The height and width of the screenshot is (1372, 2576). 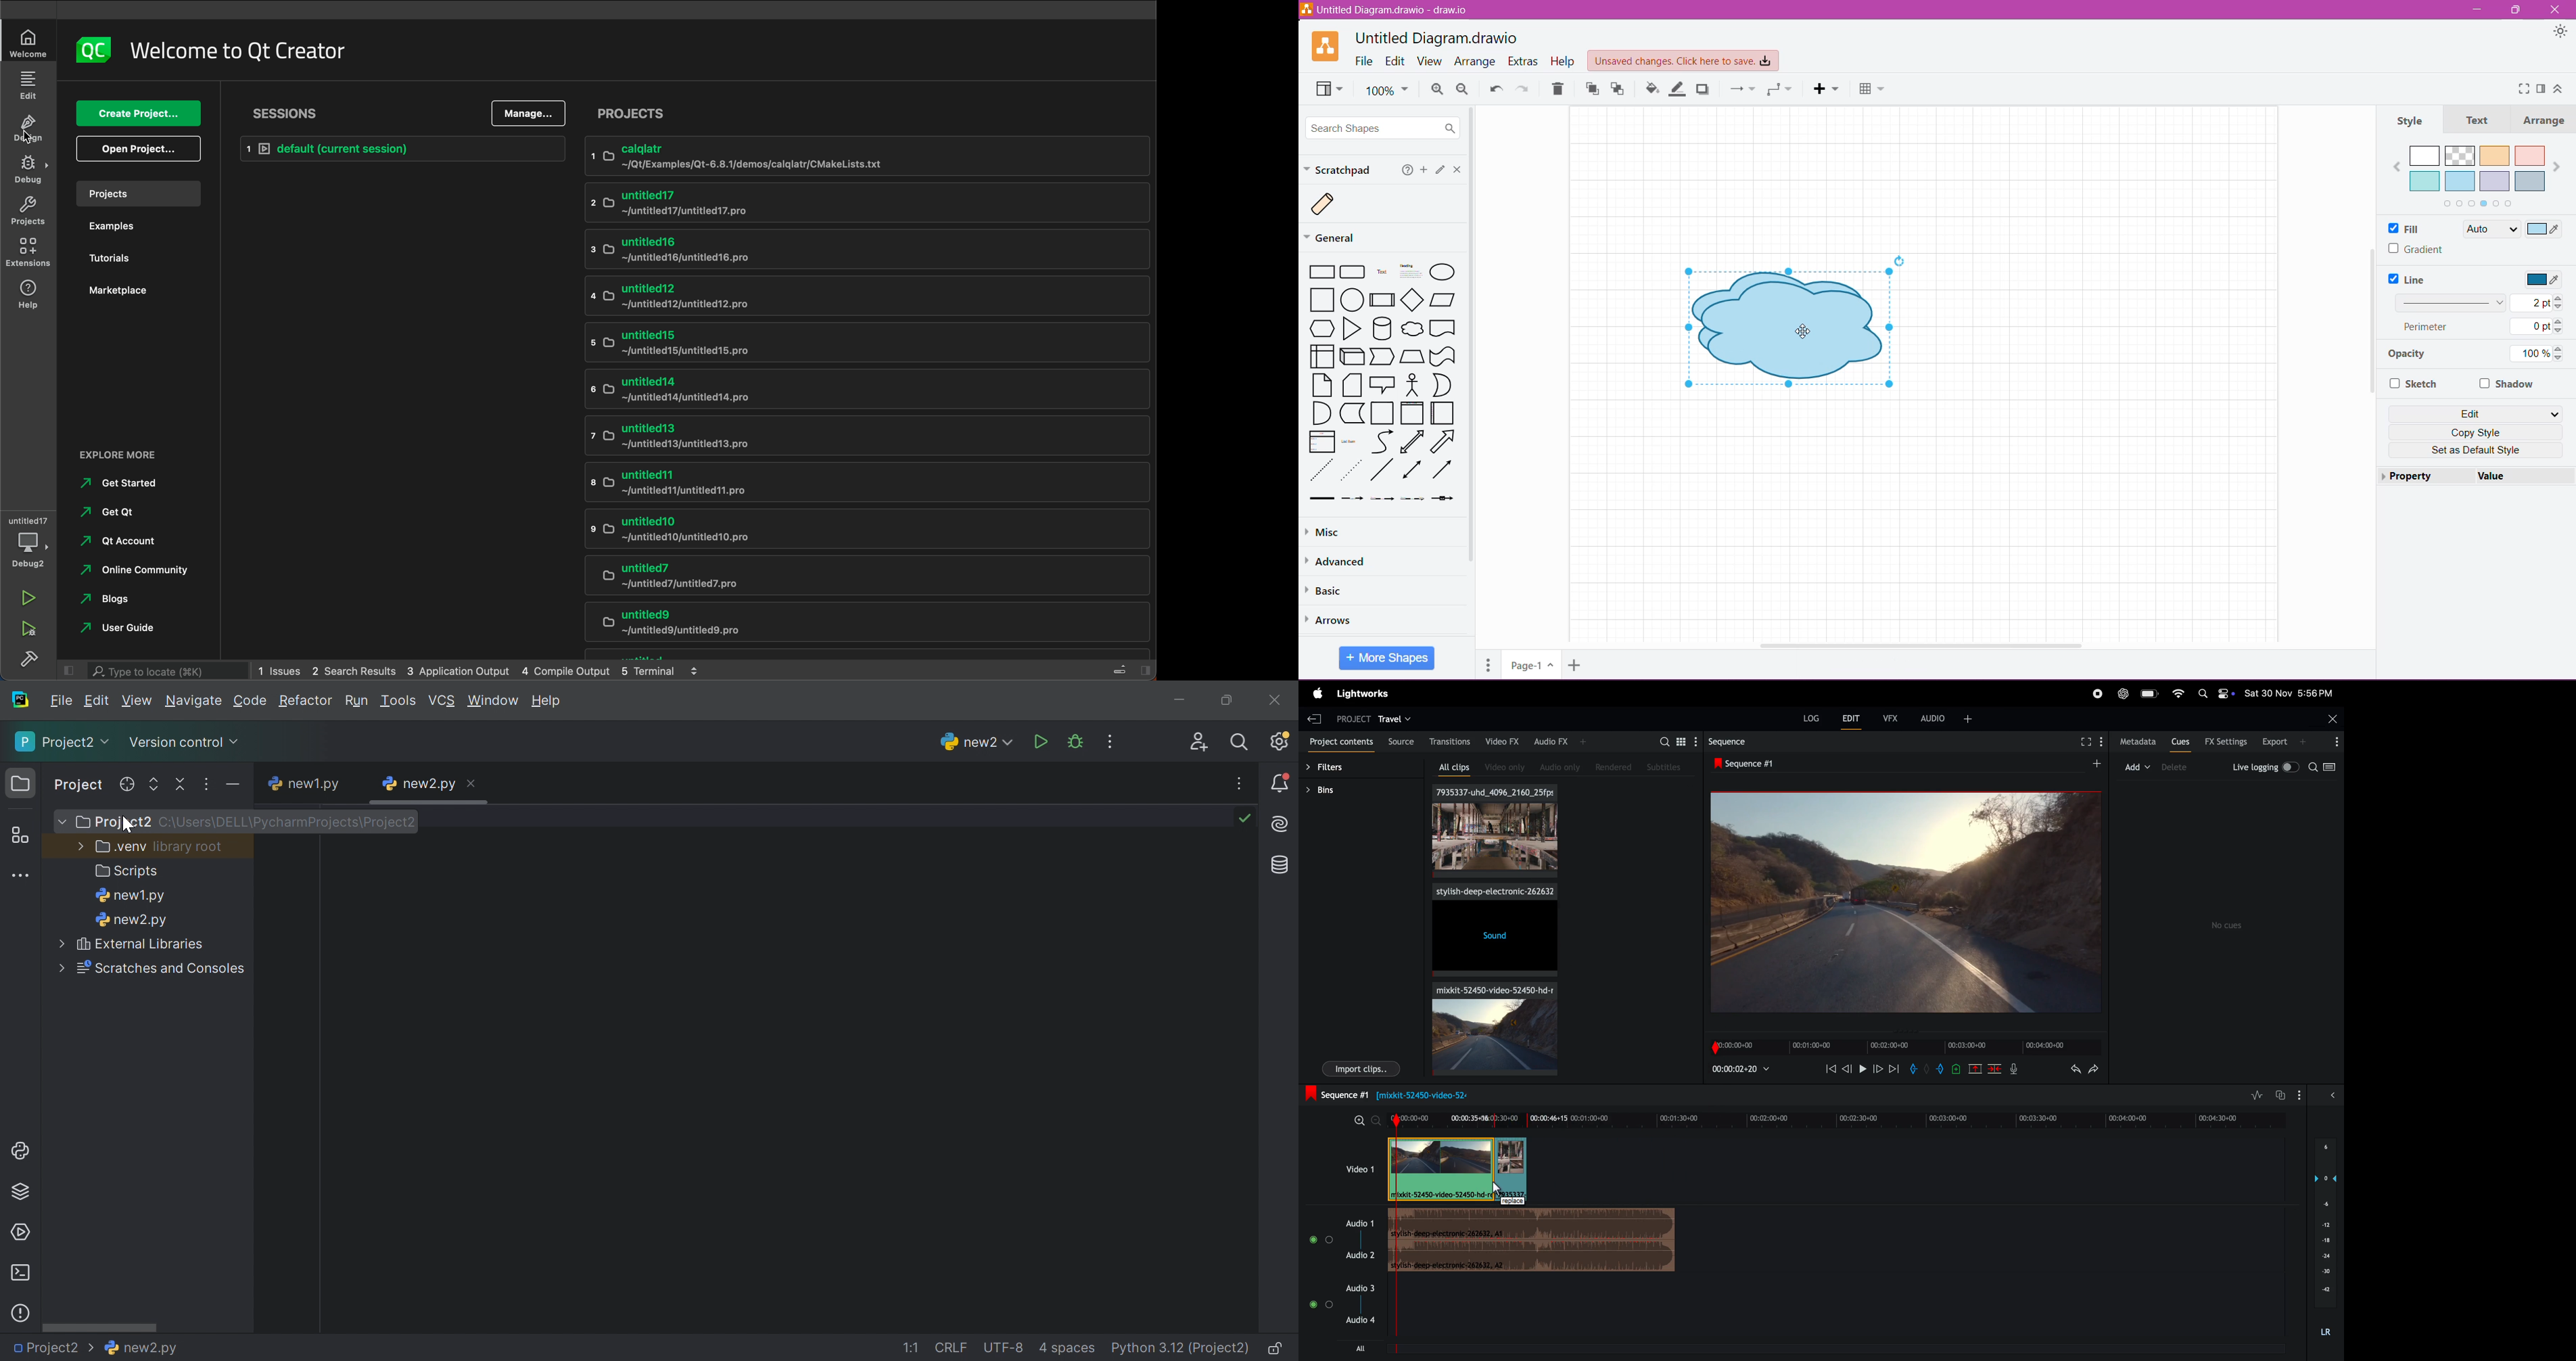 What do you see at coordinates (308, 700) in the screenshot?
I see `Refactor` at bounding box center [308, 700].